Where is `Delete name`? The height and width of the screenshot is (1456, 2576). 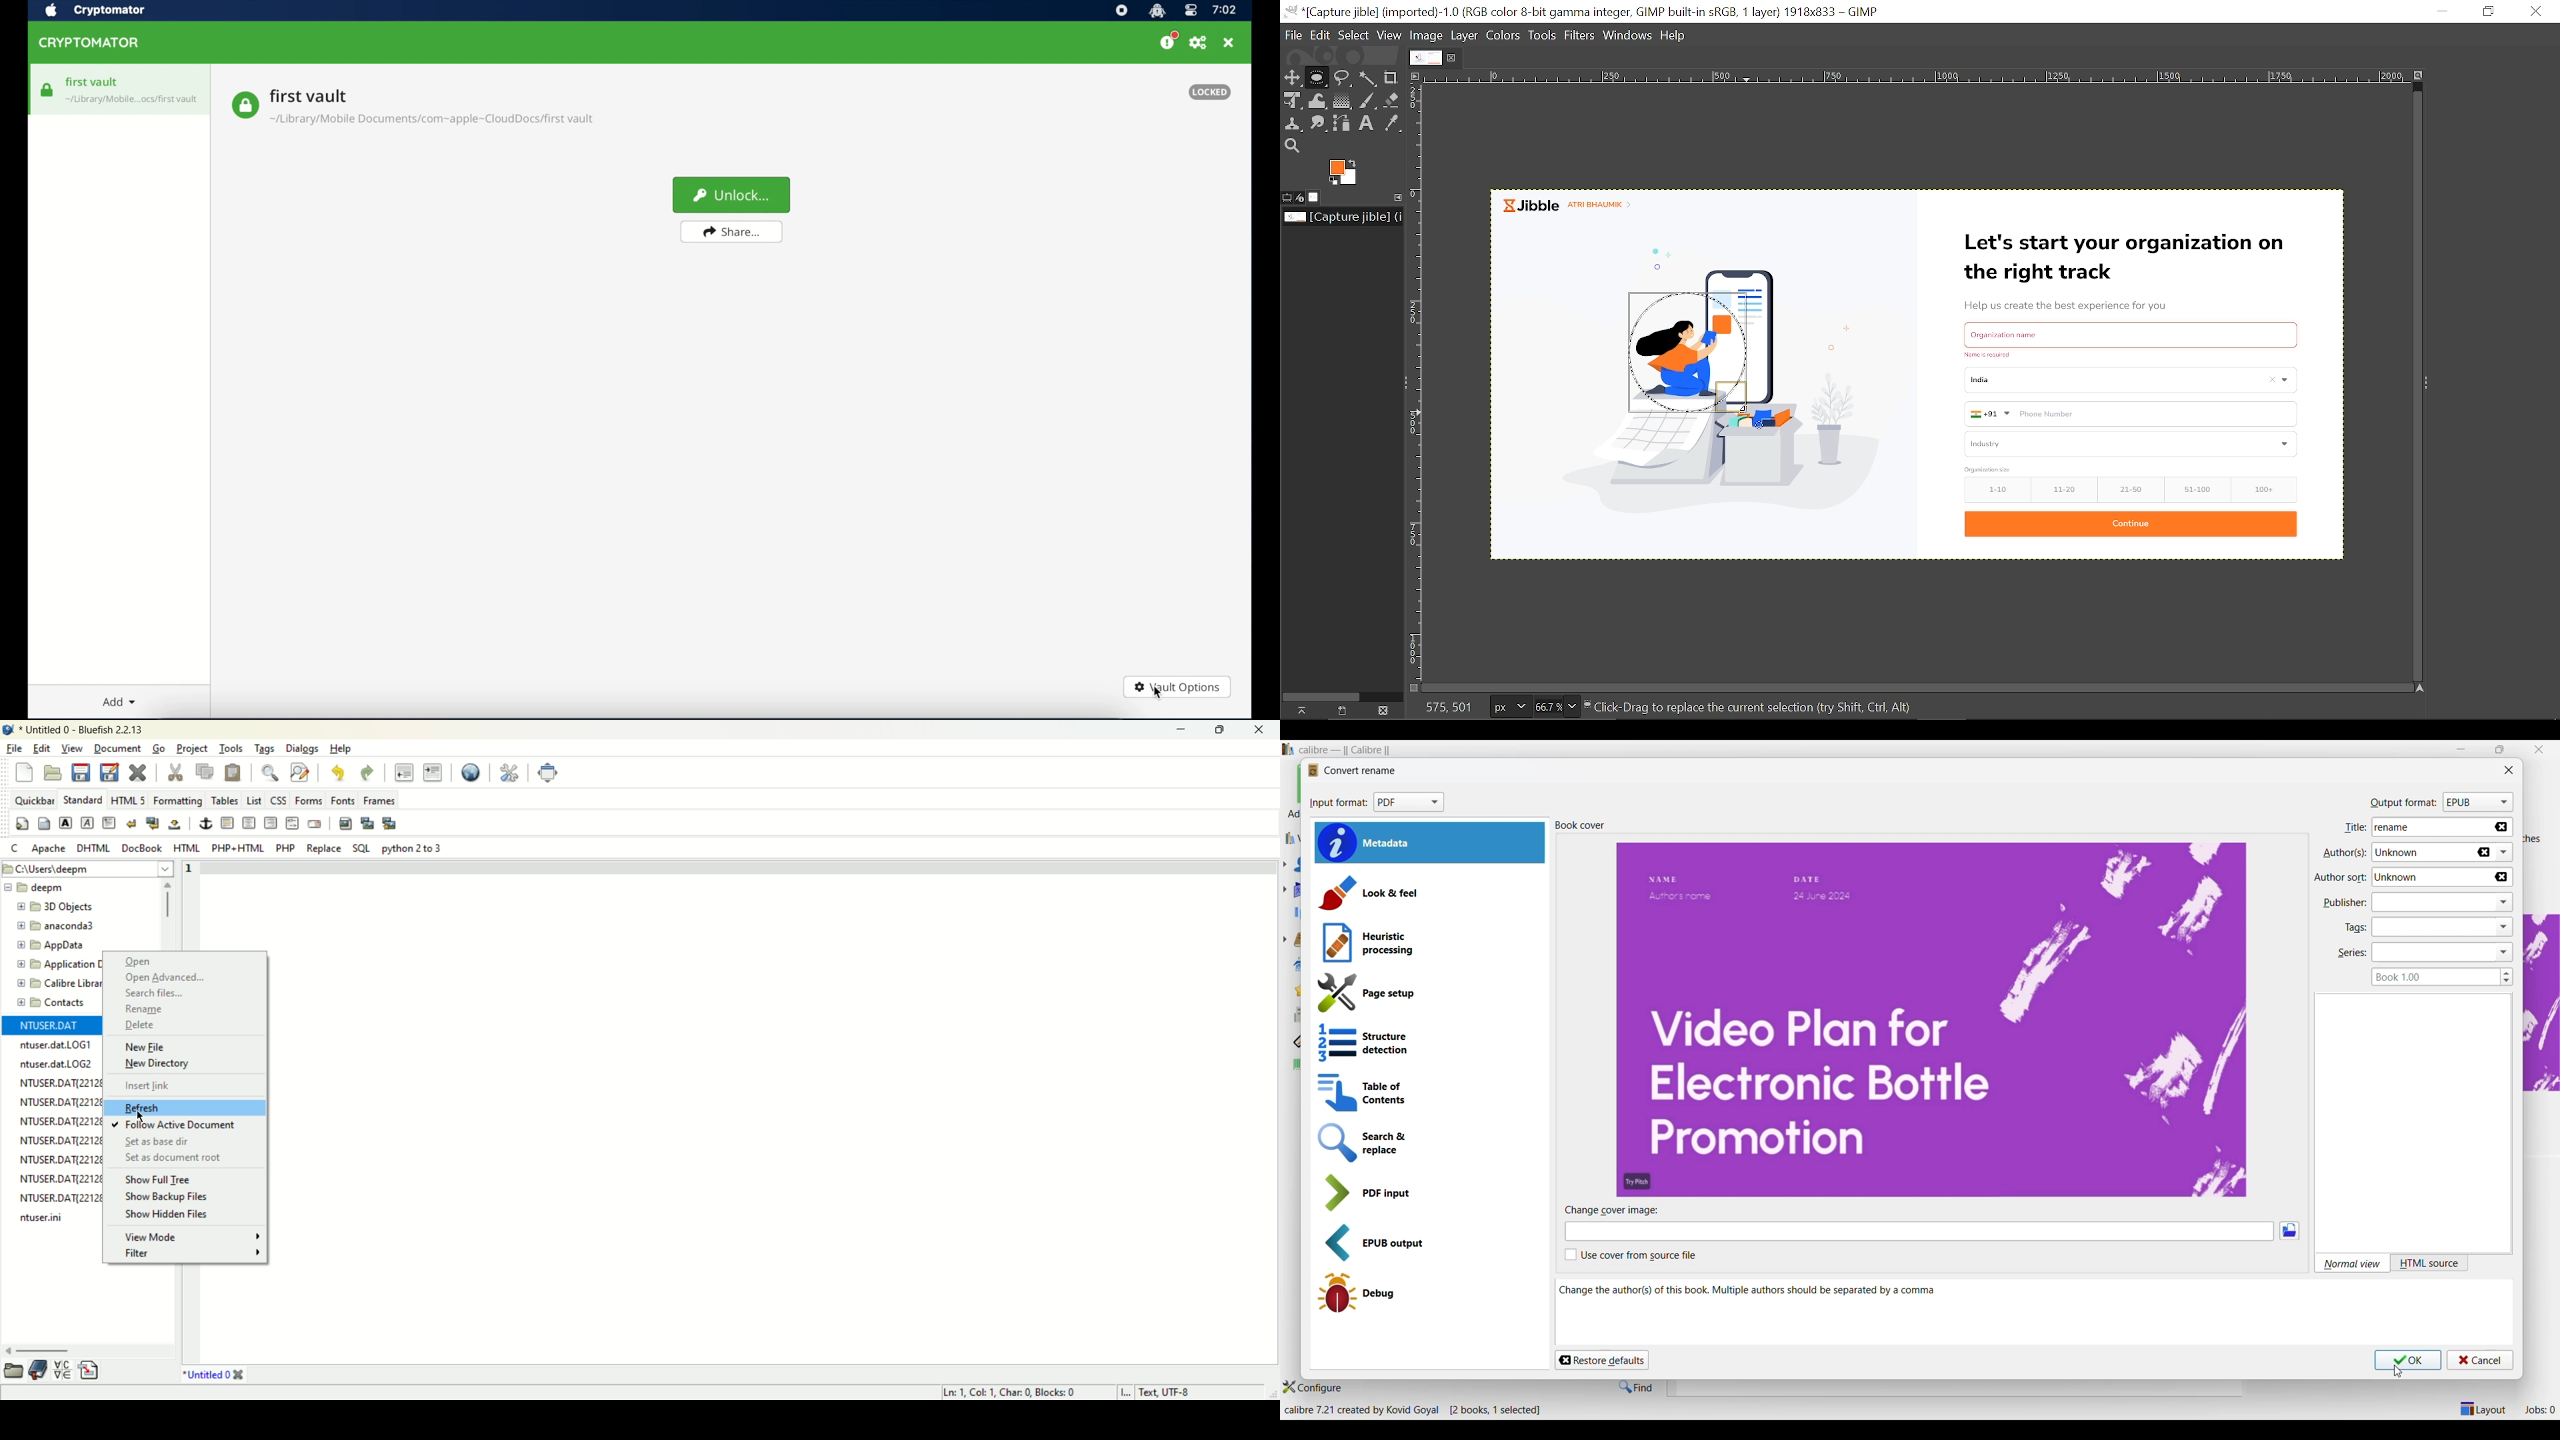
Delete name is located at coordinates (2501, 827).